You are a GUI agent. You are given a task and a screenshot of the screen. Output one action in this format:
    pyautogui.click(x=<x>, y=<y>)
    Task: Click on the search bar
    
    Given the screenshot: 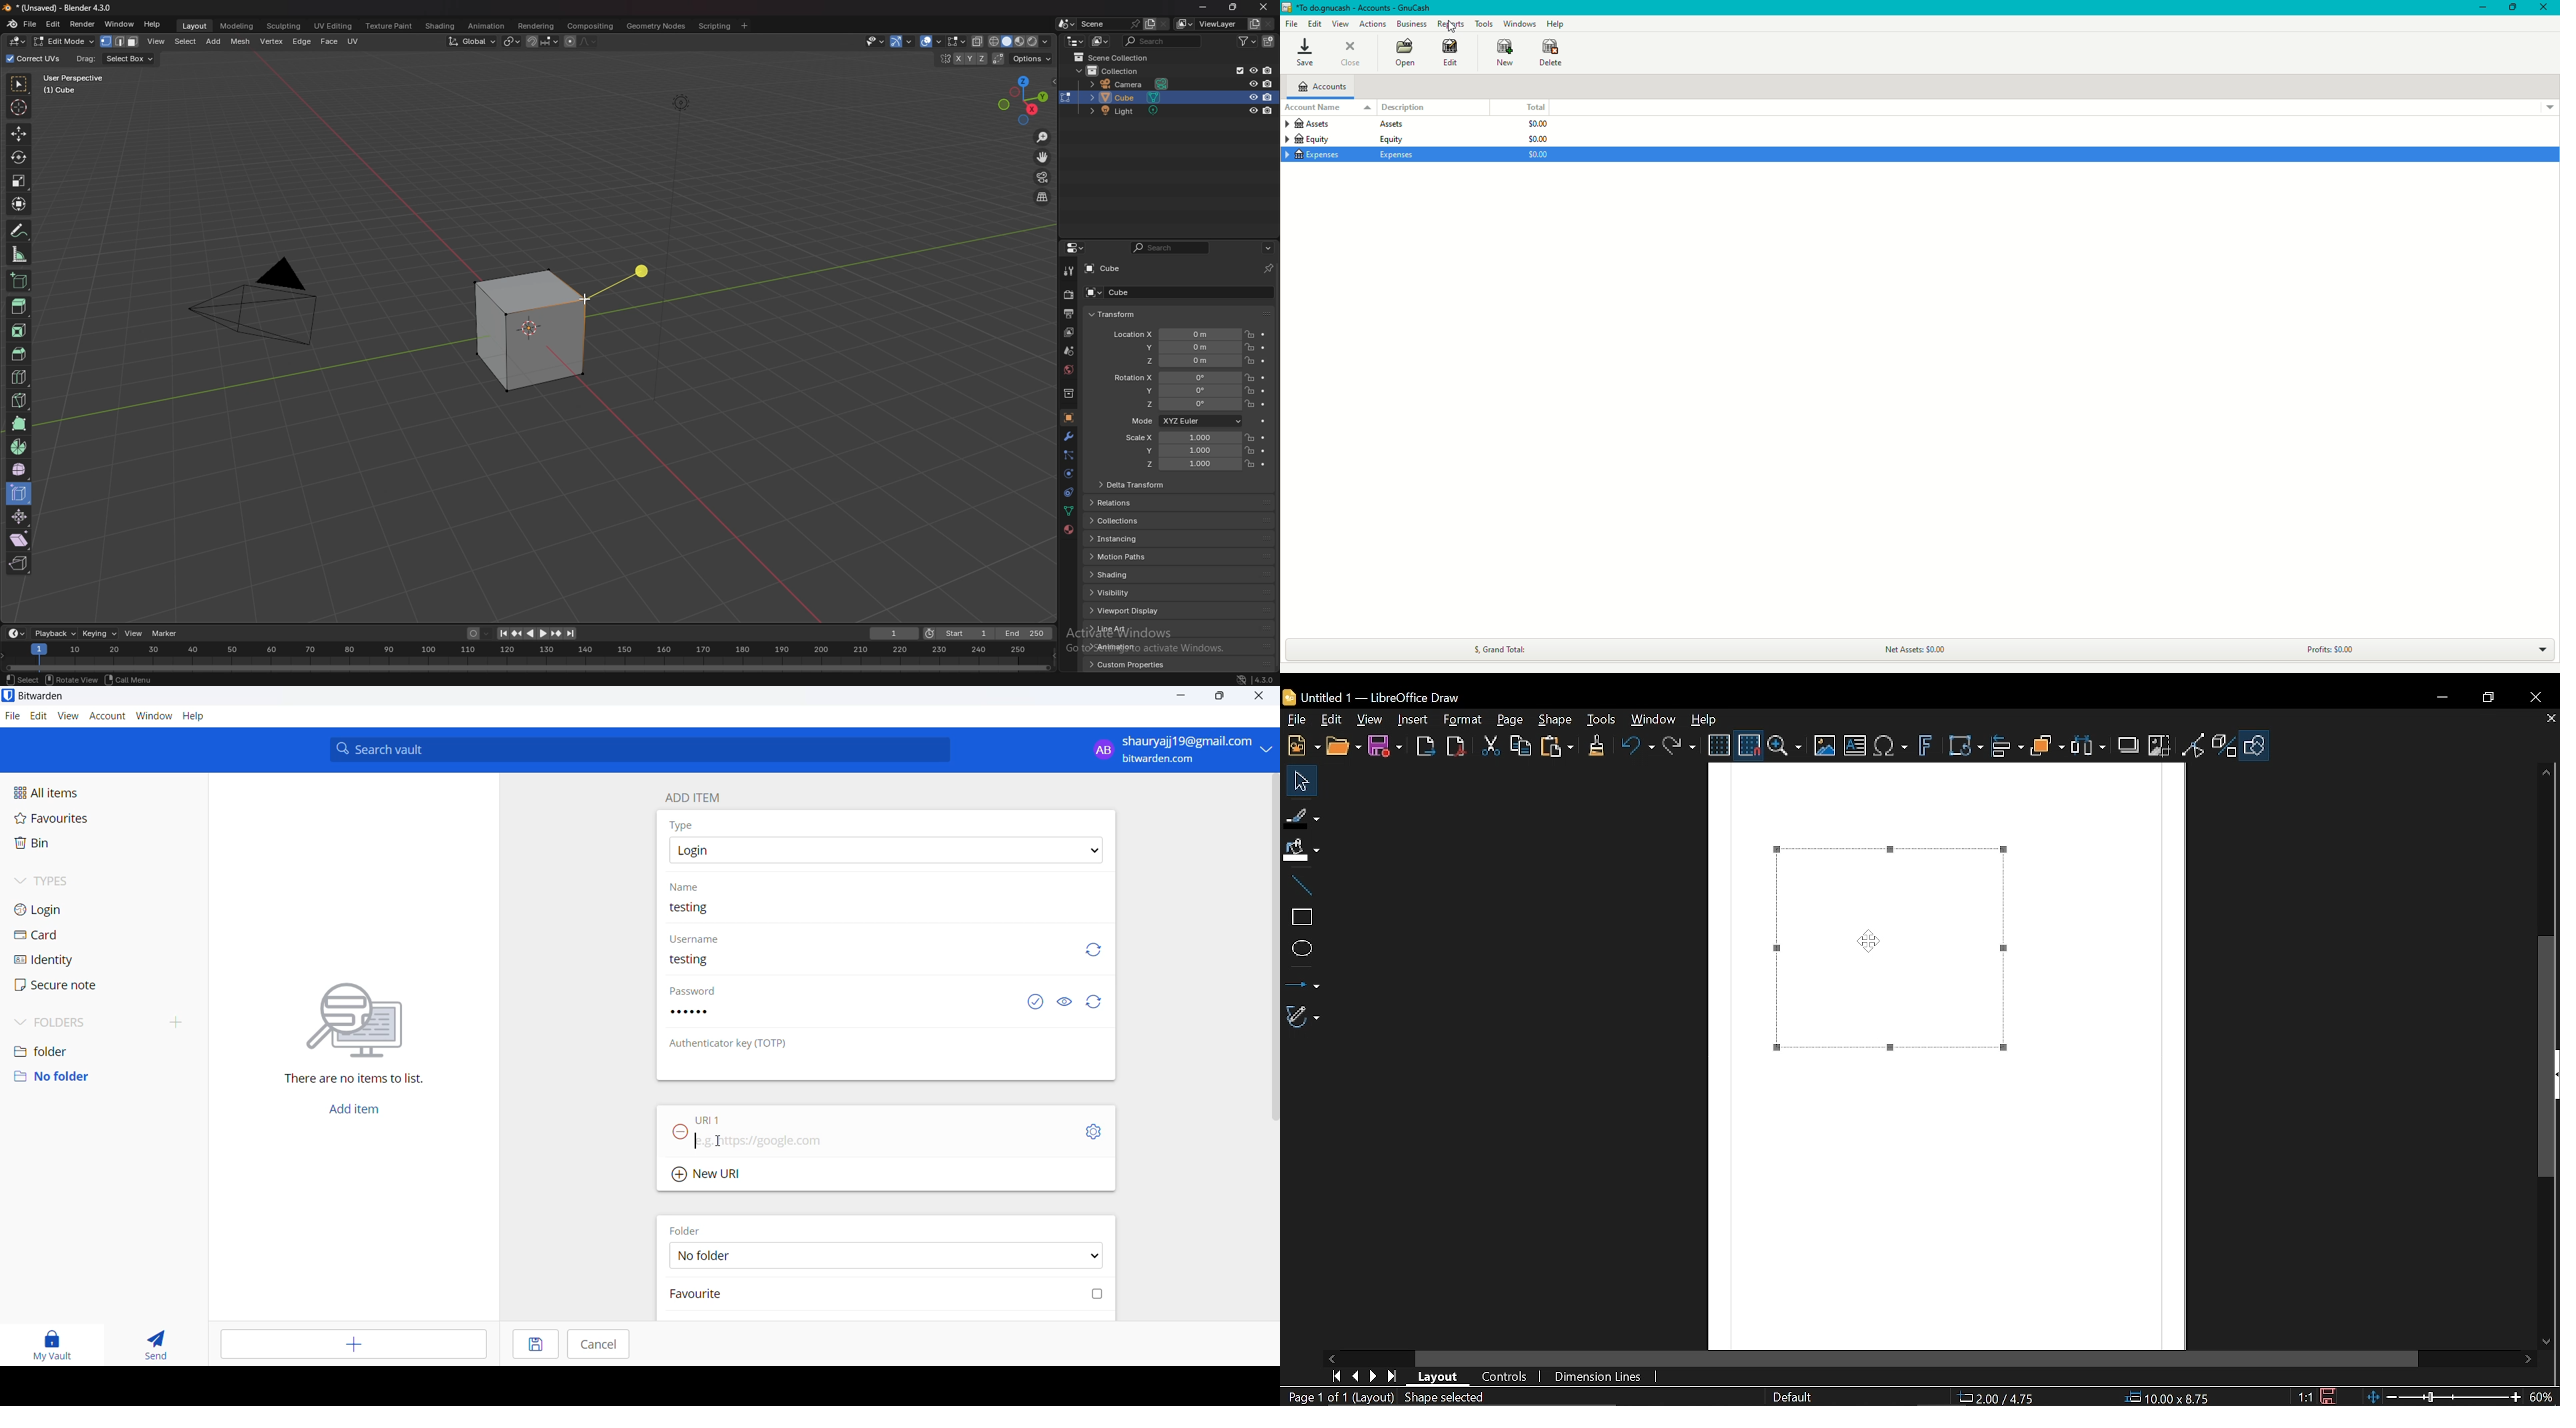 What is the action you would take?
    pyautogui.click(x=639, y=749)
    